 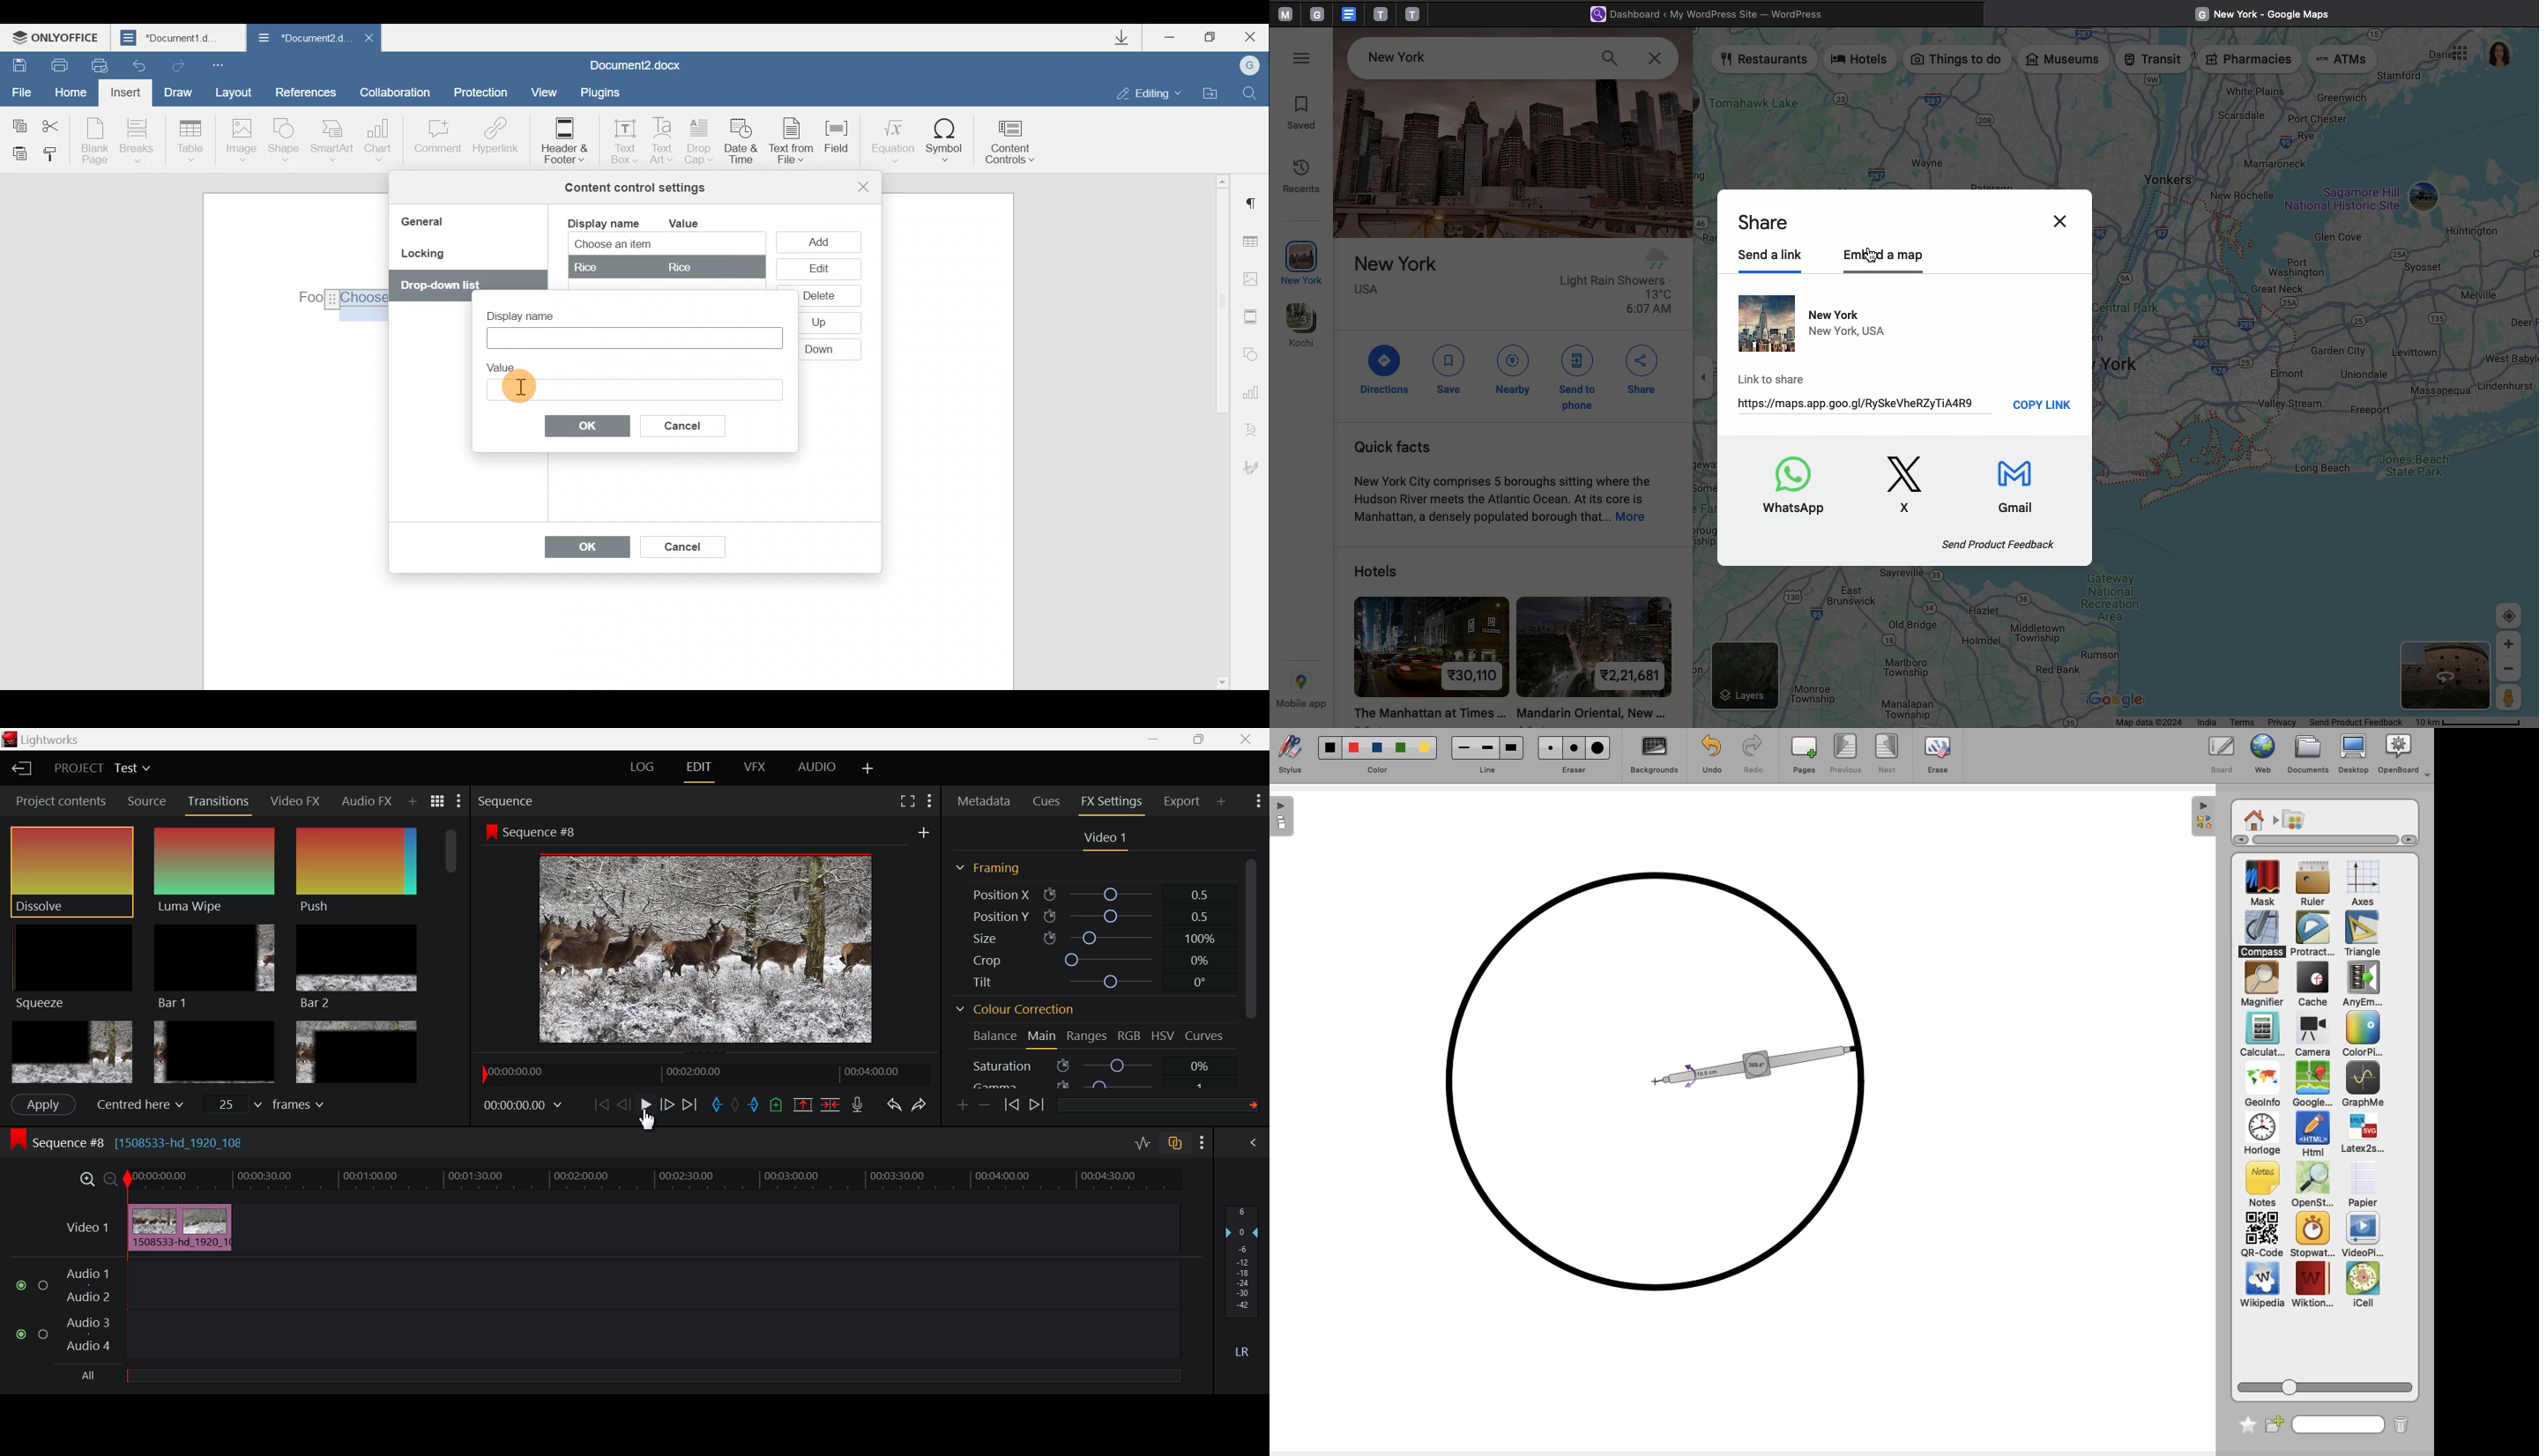 What do you see at coordinates (1047, 800) in the screenshot?
I see `Cues tab` at bounding box center [1047, 800].